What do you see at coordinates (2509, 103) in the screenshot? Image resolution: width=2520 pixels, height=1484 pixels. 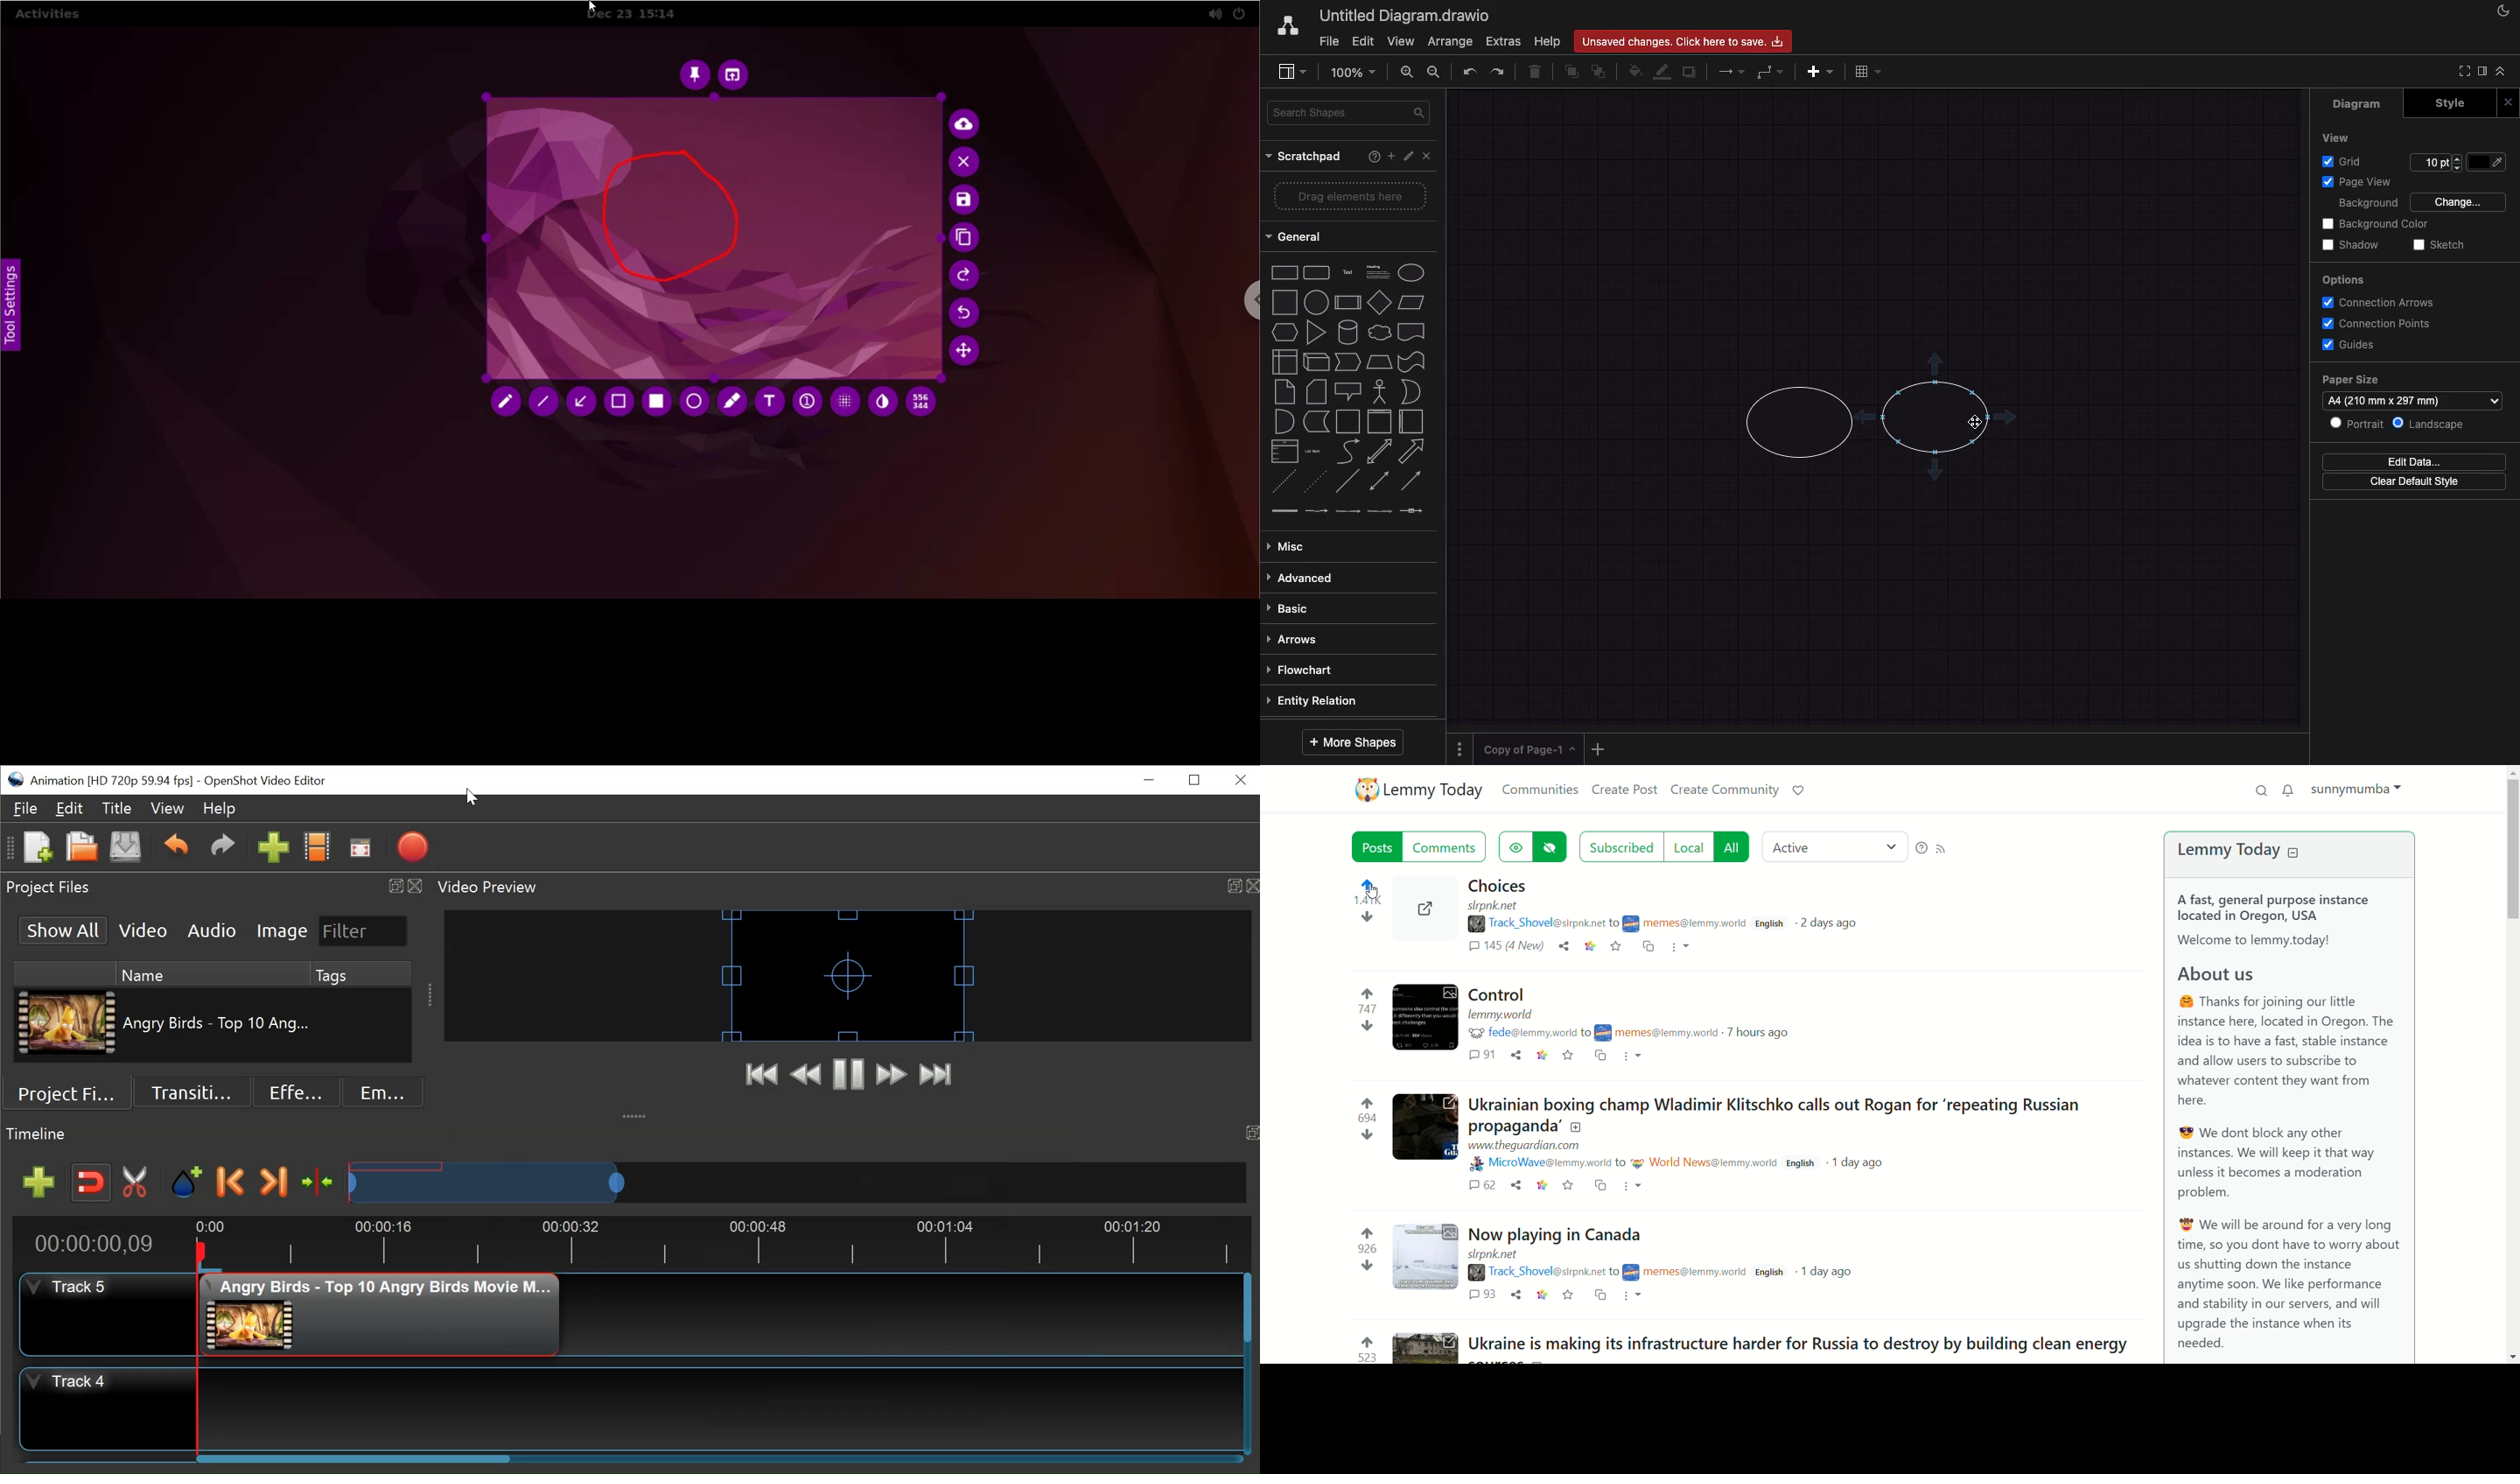 I see `close` at bounding box center [2509, 103].